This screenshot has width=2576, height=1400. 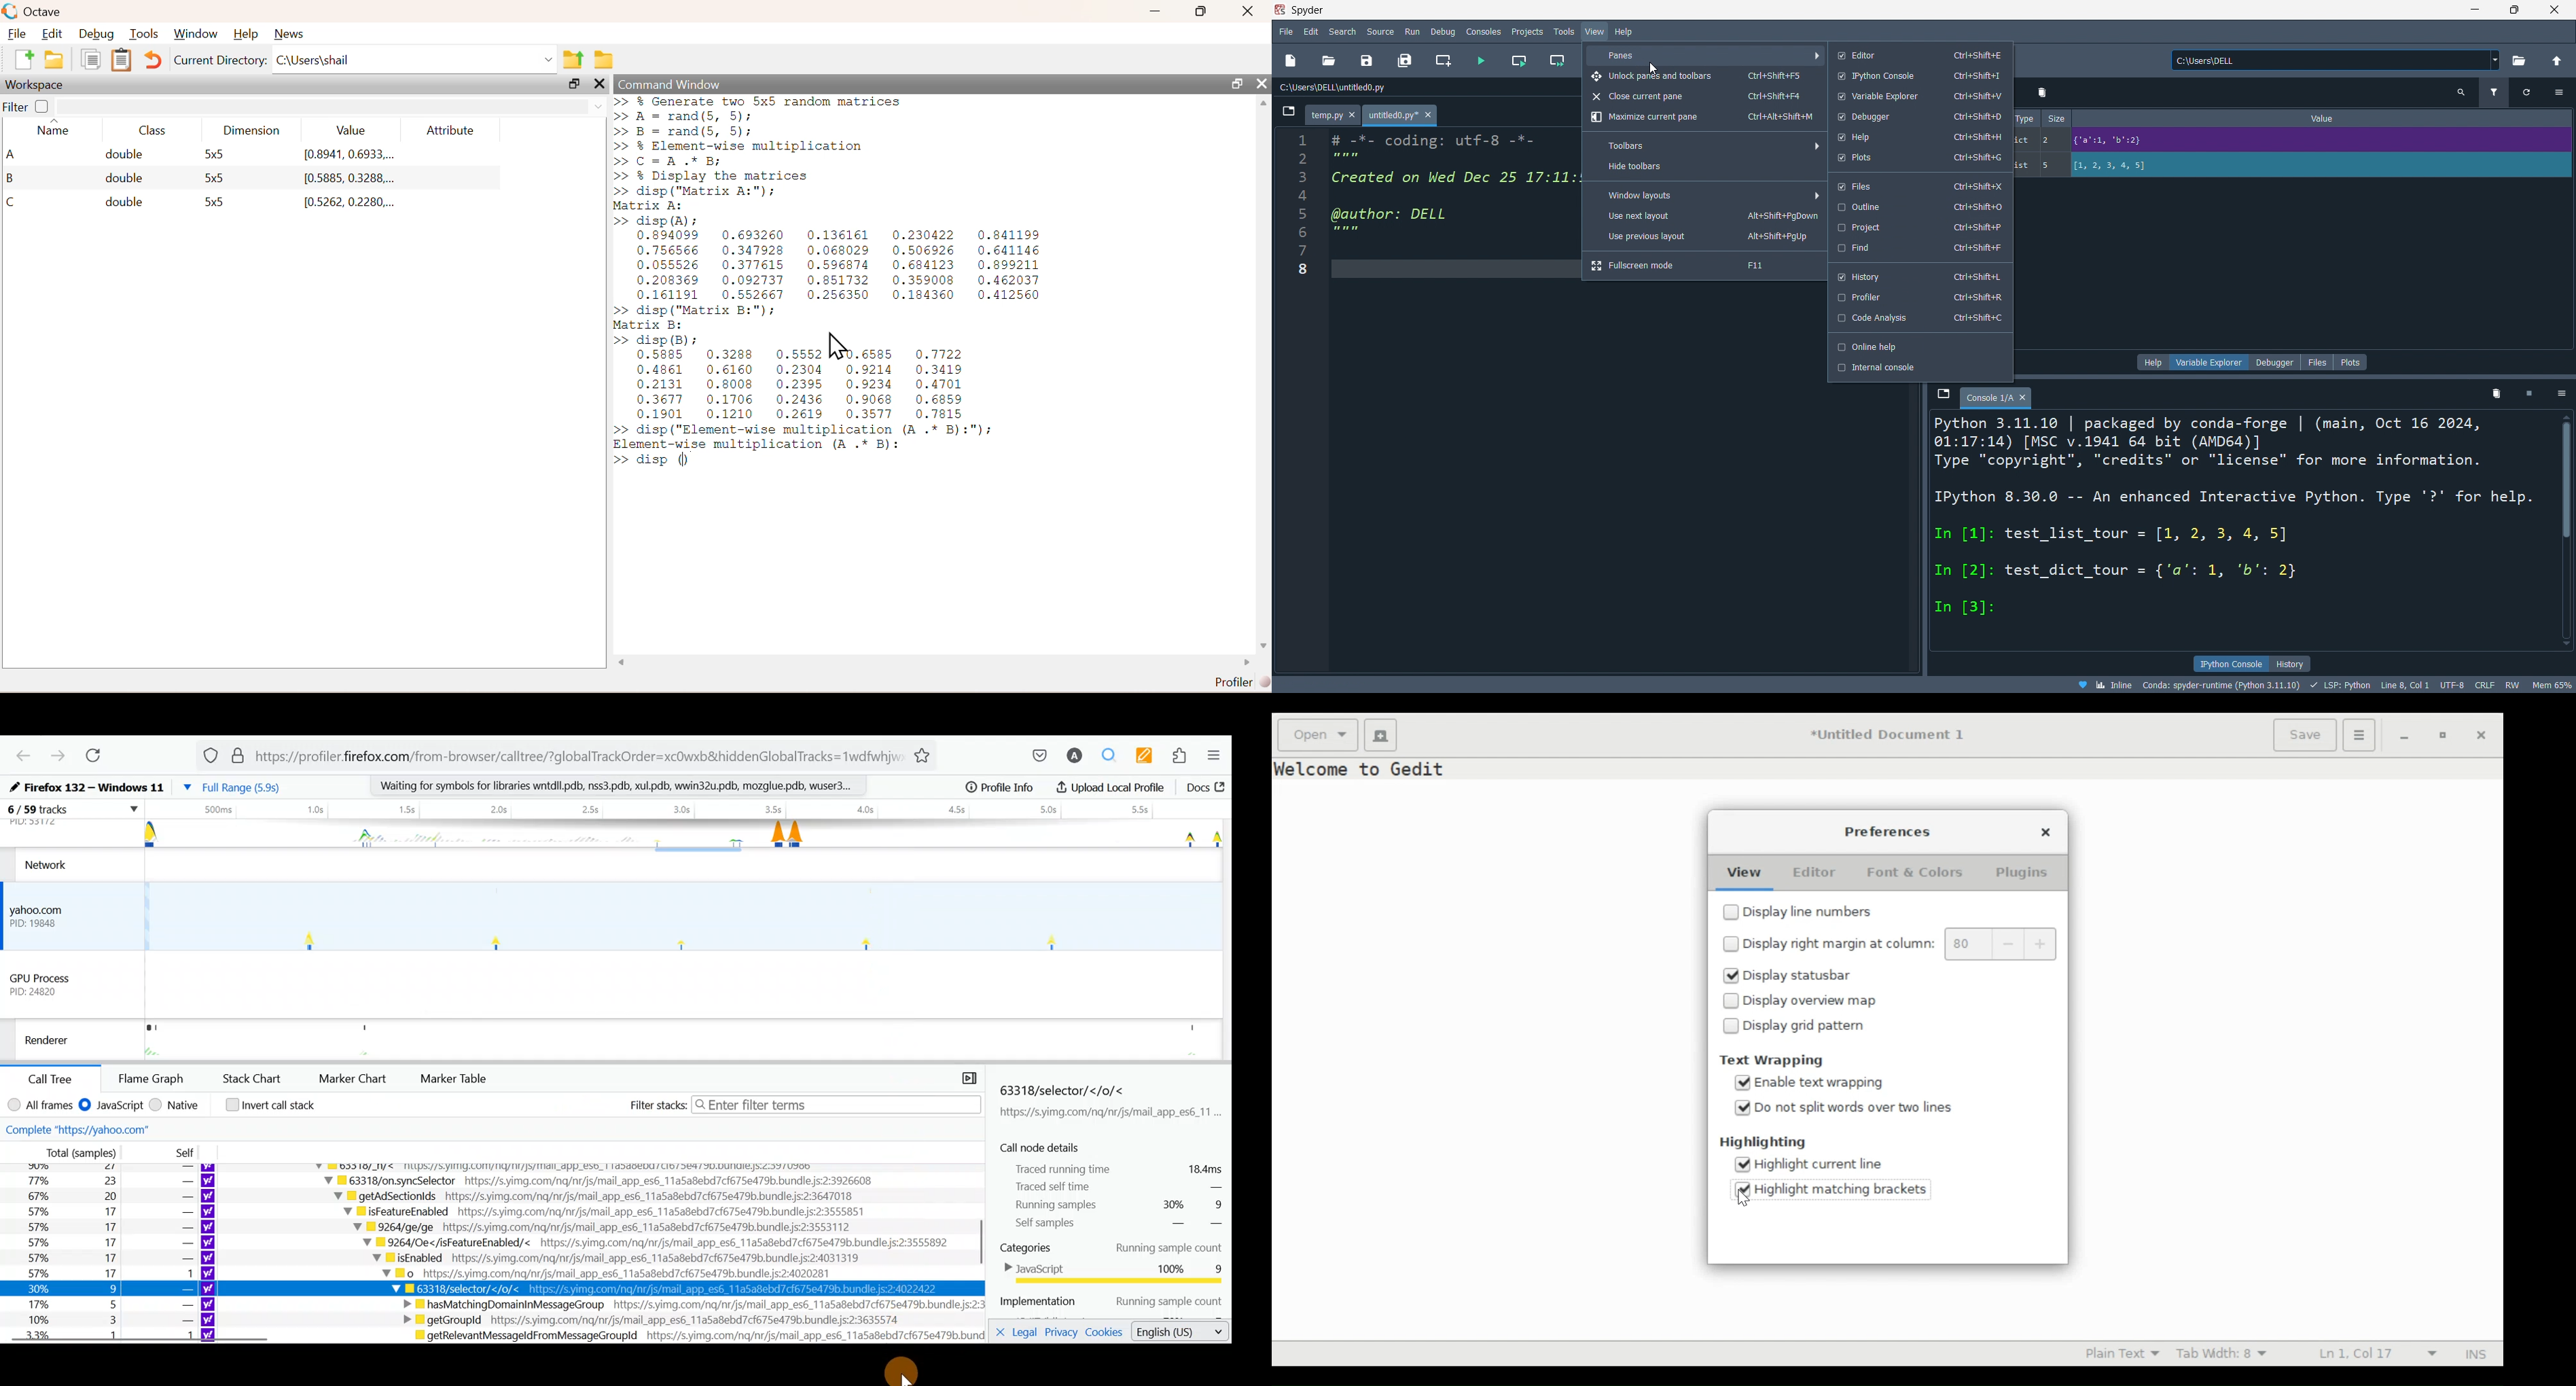 What do you see at coordinates (1997, 396) in the screenshot?
I see `tab - Console 1/A` at bounding box center [1997, 396].